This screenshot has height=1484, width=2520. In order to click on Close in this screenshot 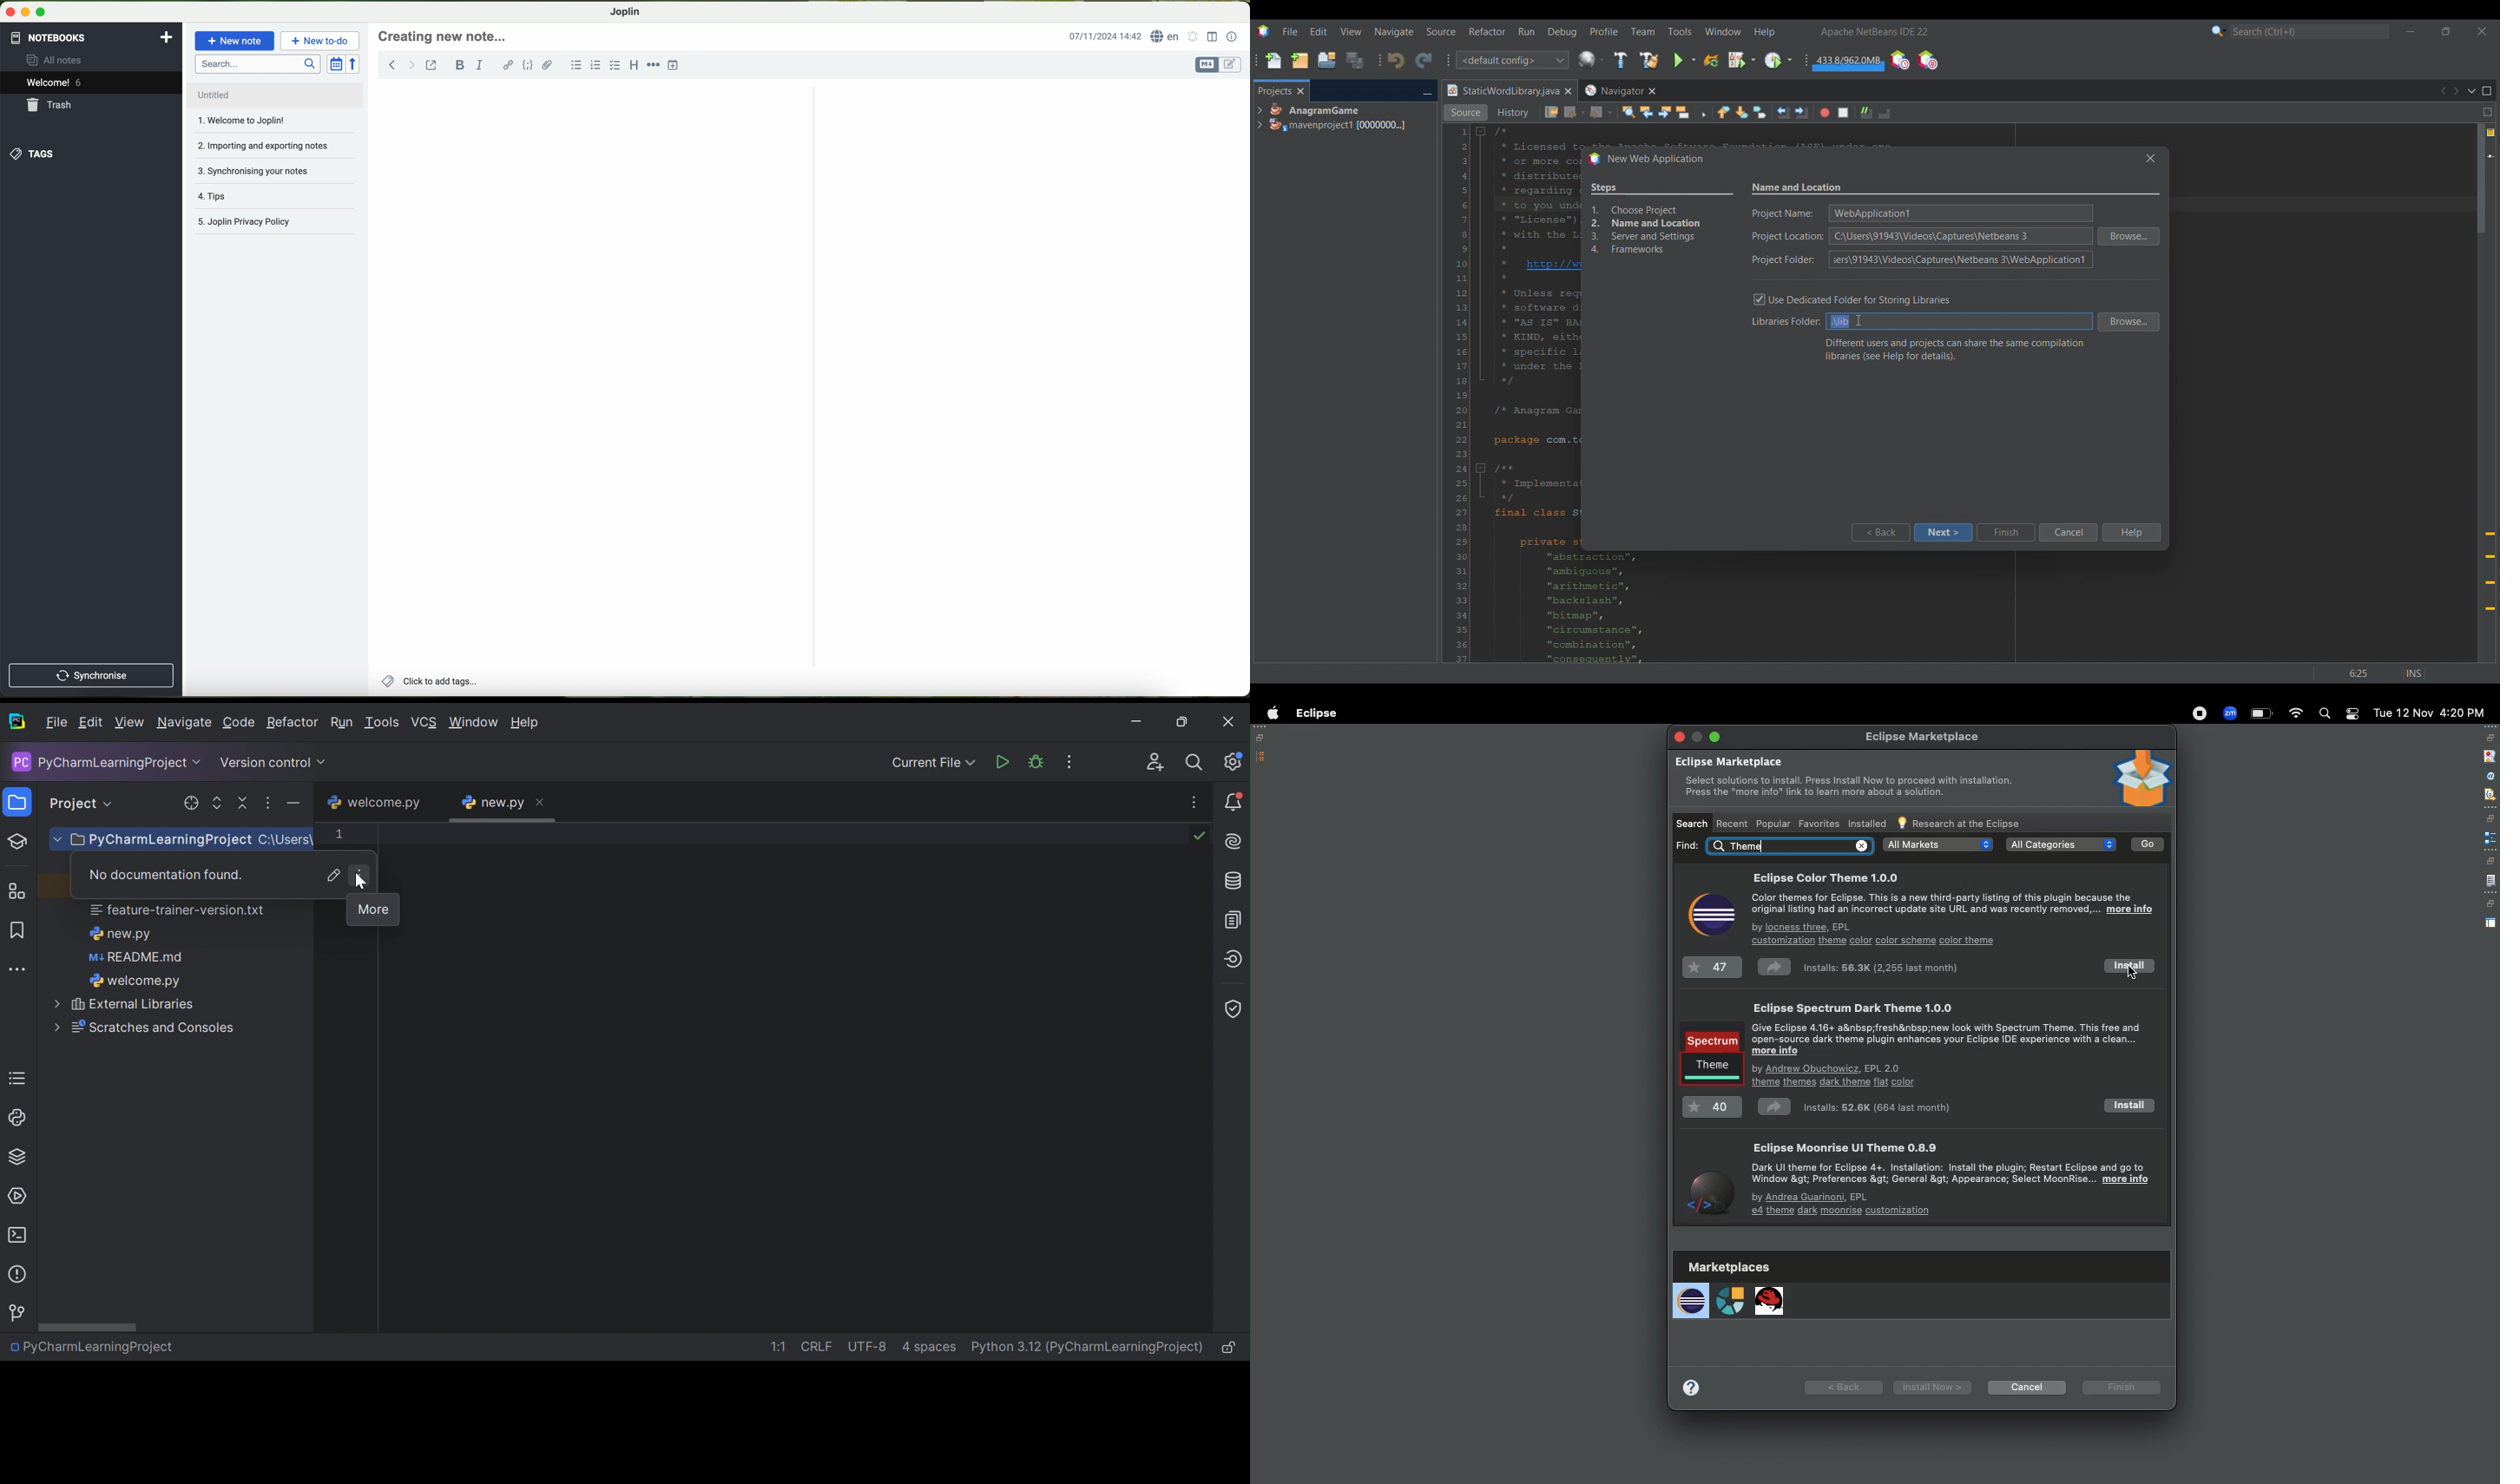, I will do `click(1230, 723)`.